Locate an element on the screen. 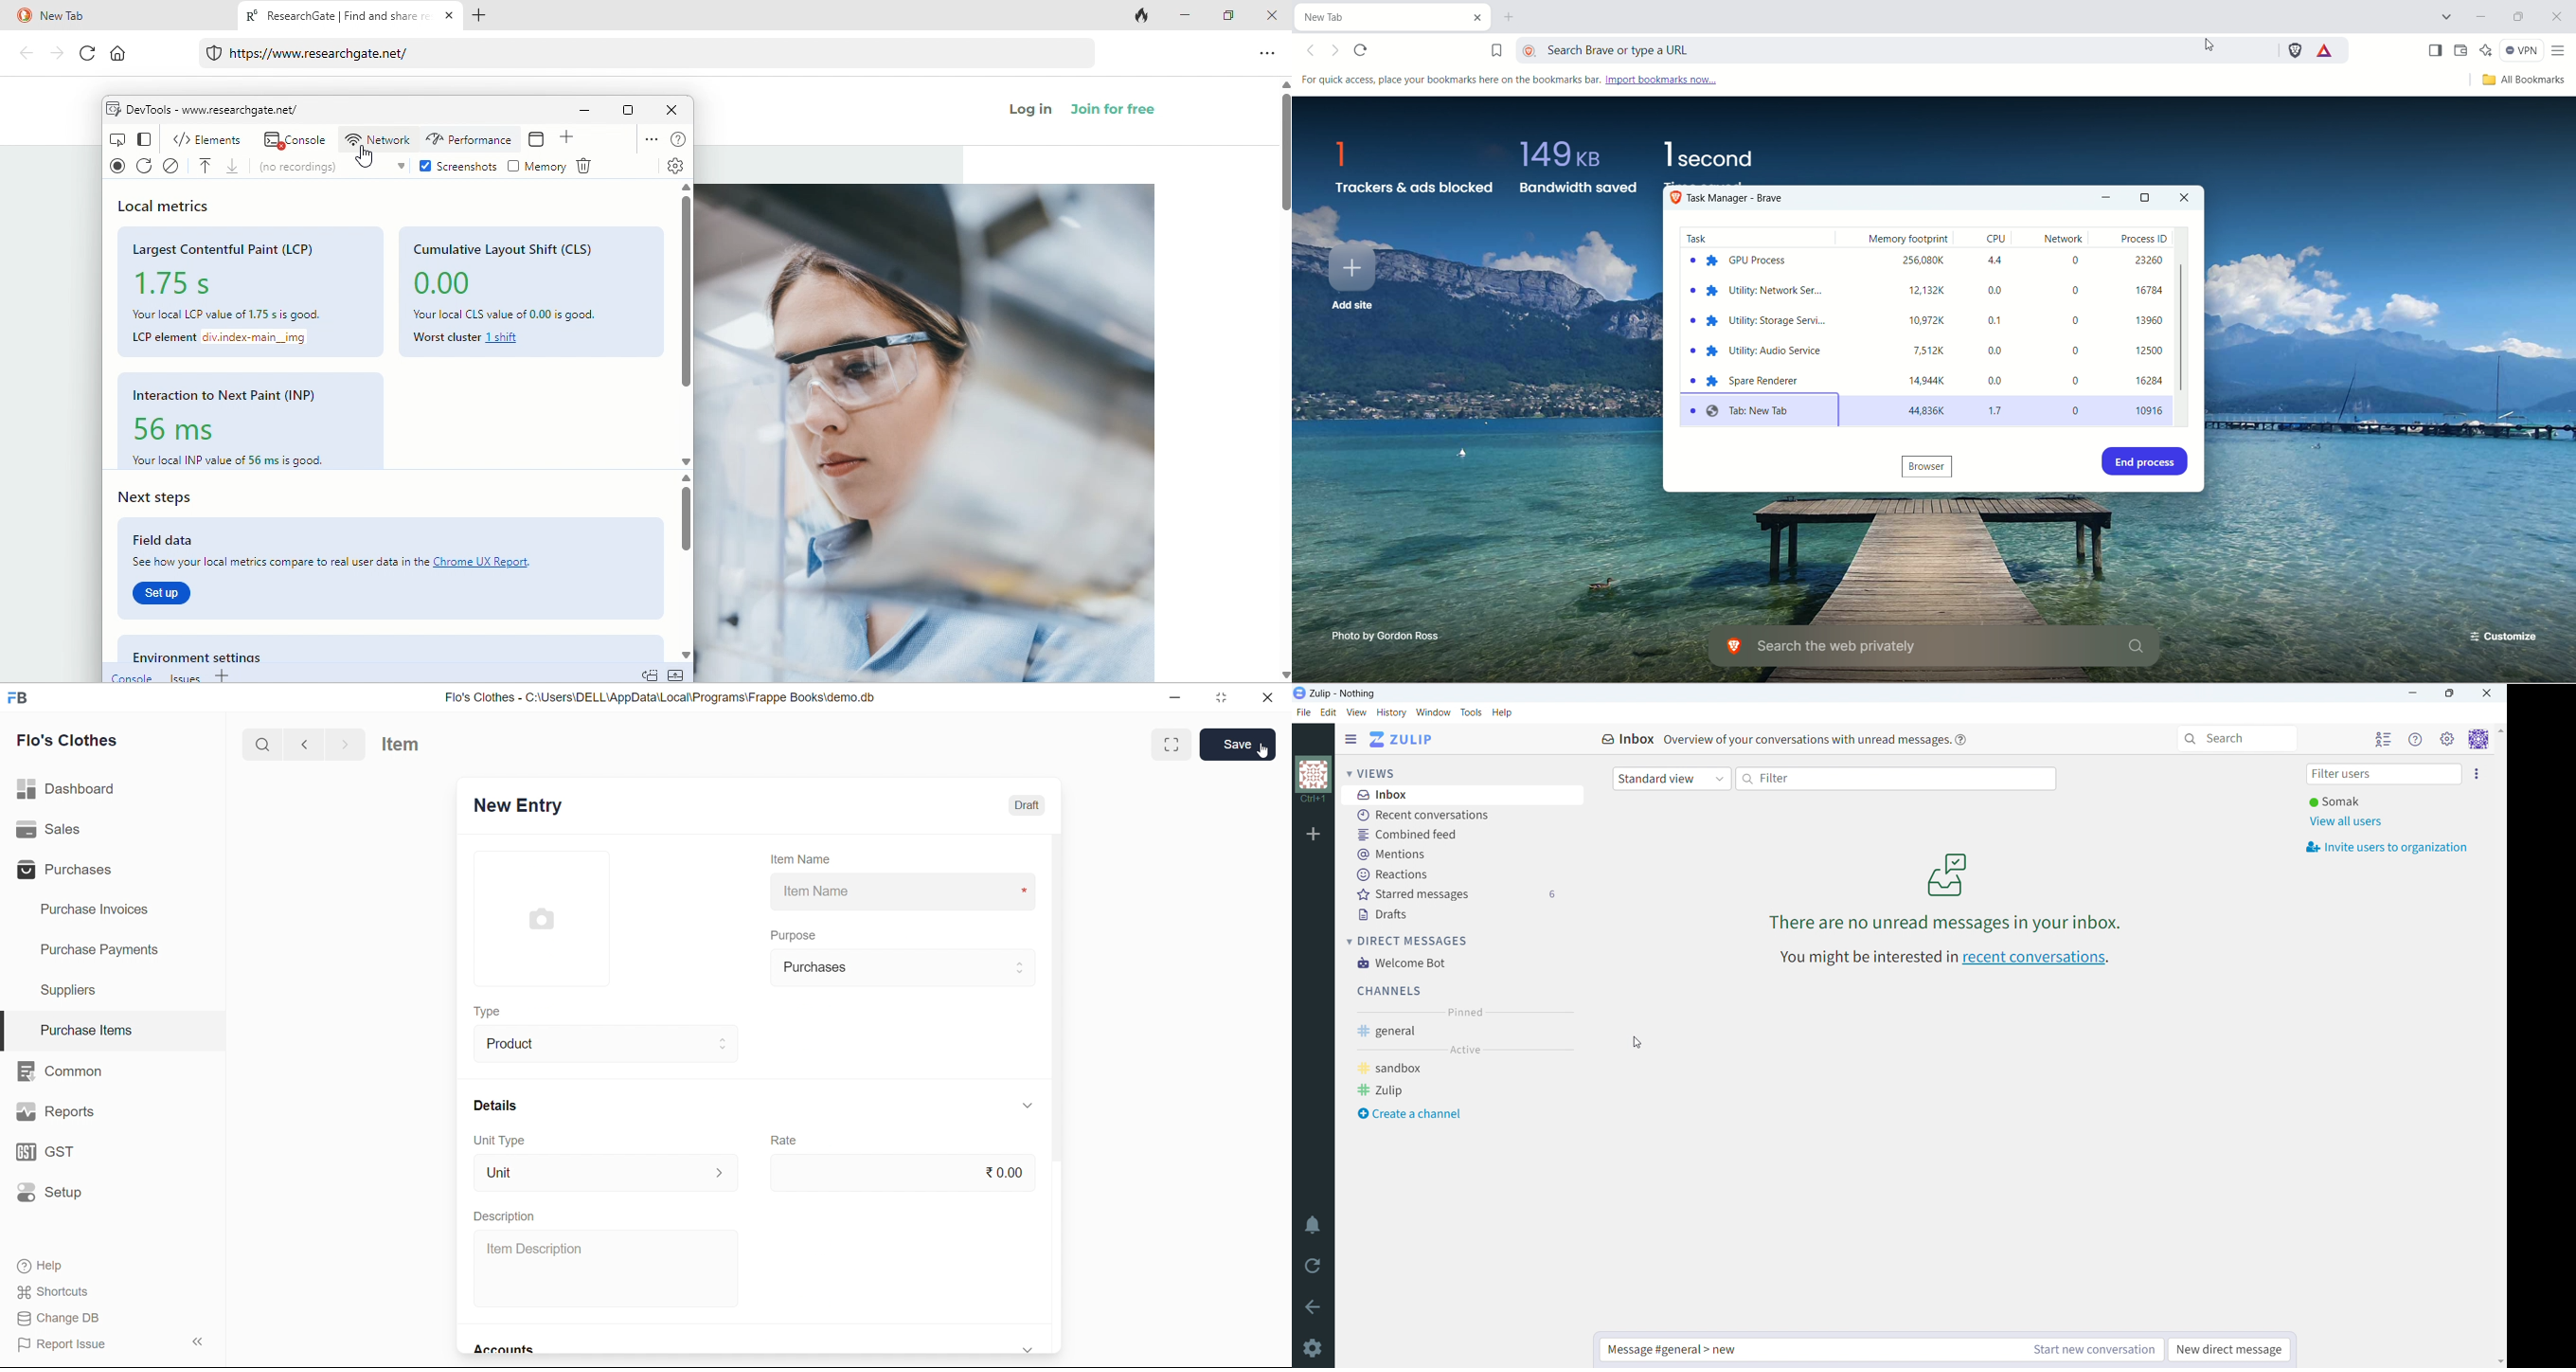 The width and height of the screenshot is (2576, 1372). Details is located at coordinates (492, 1105).